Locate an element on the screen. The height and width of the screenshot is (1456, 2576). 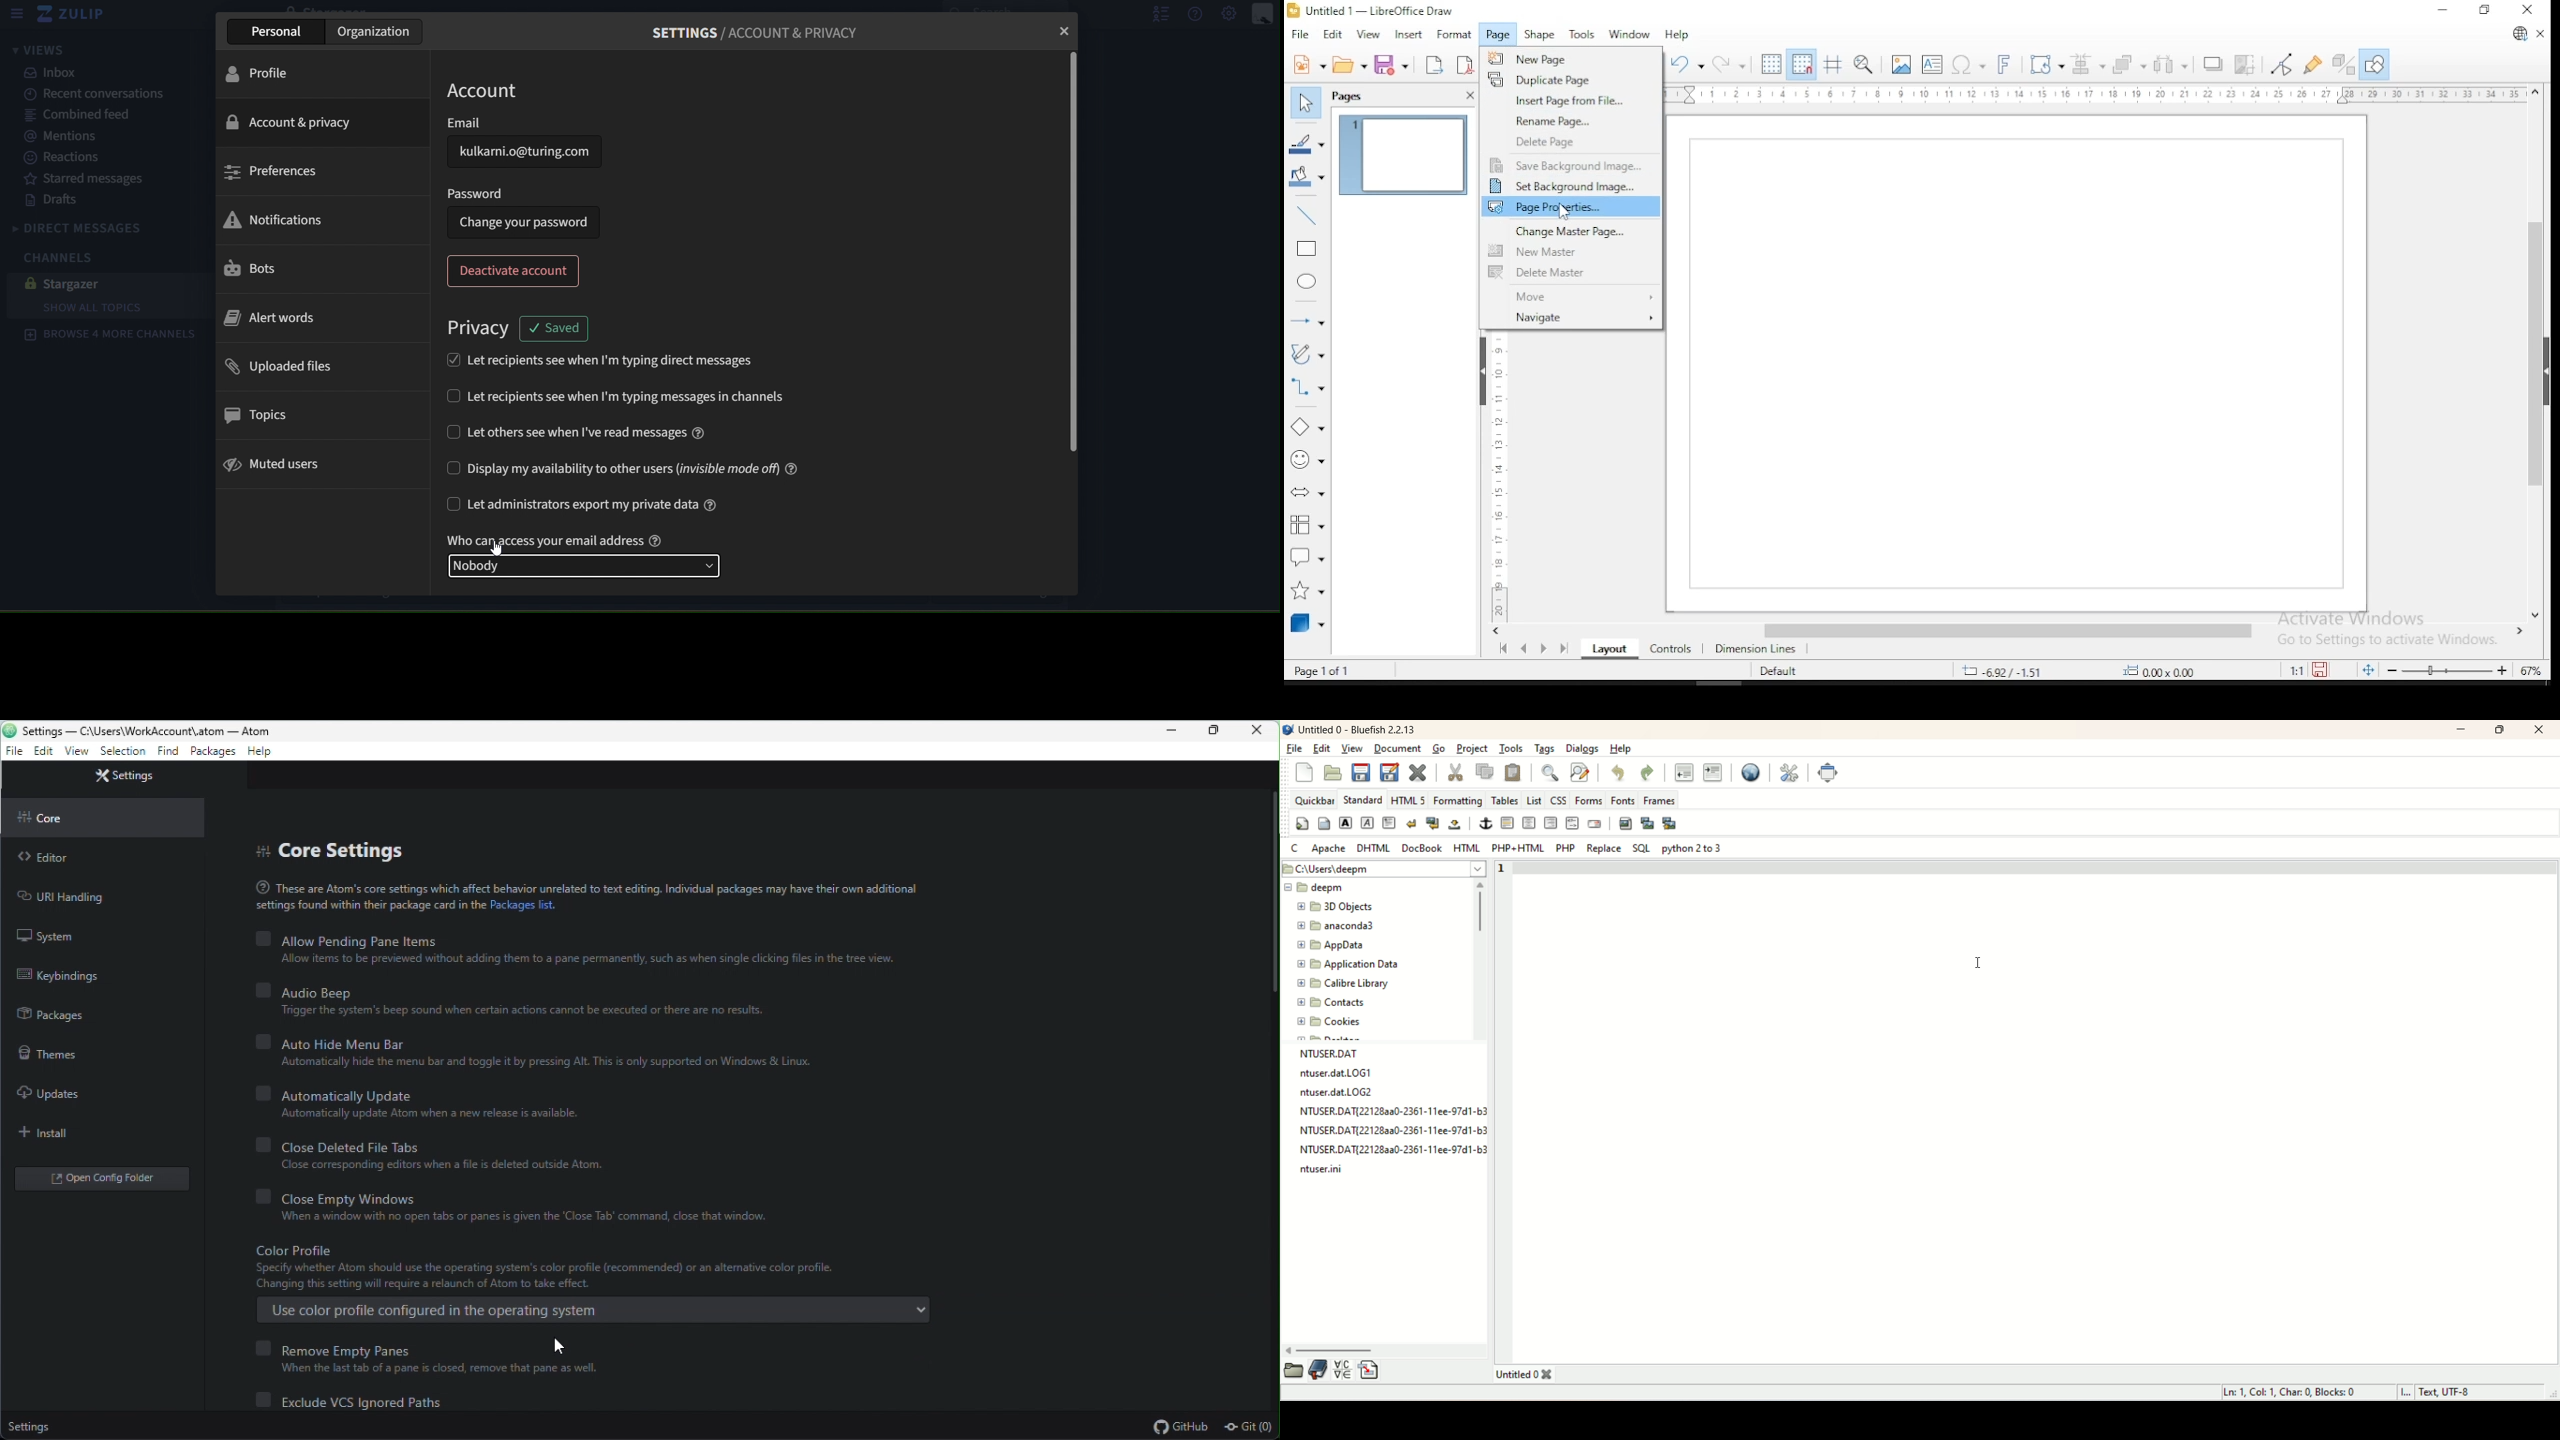
insert image is located at coordinates (1901, 64).